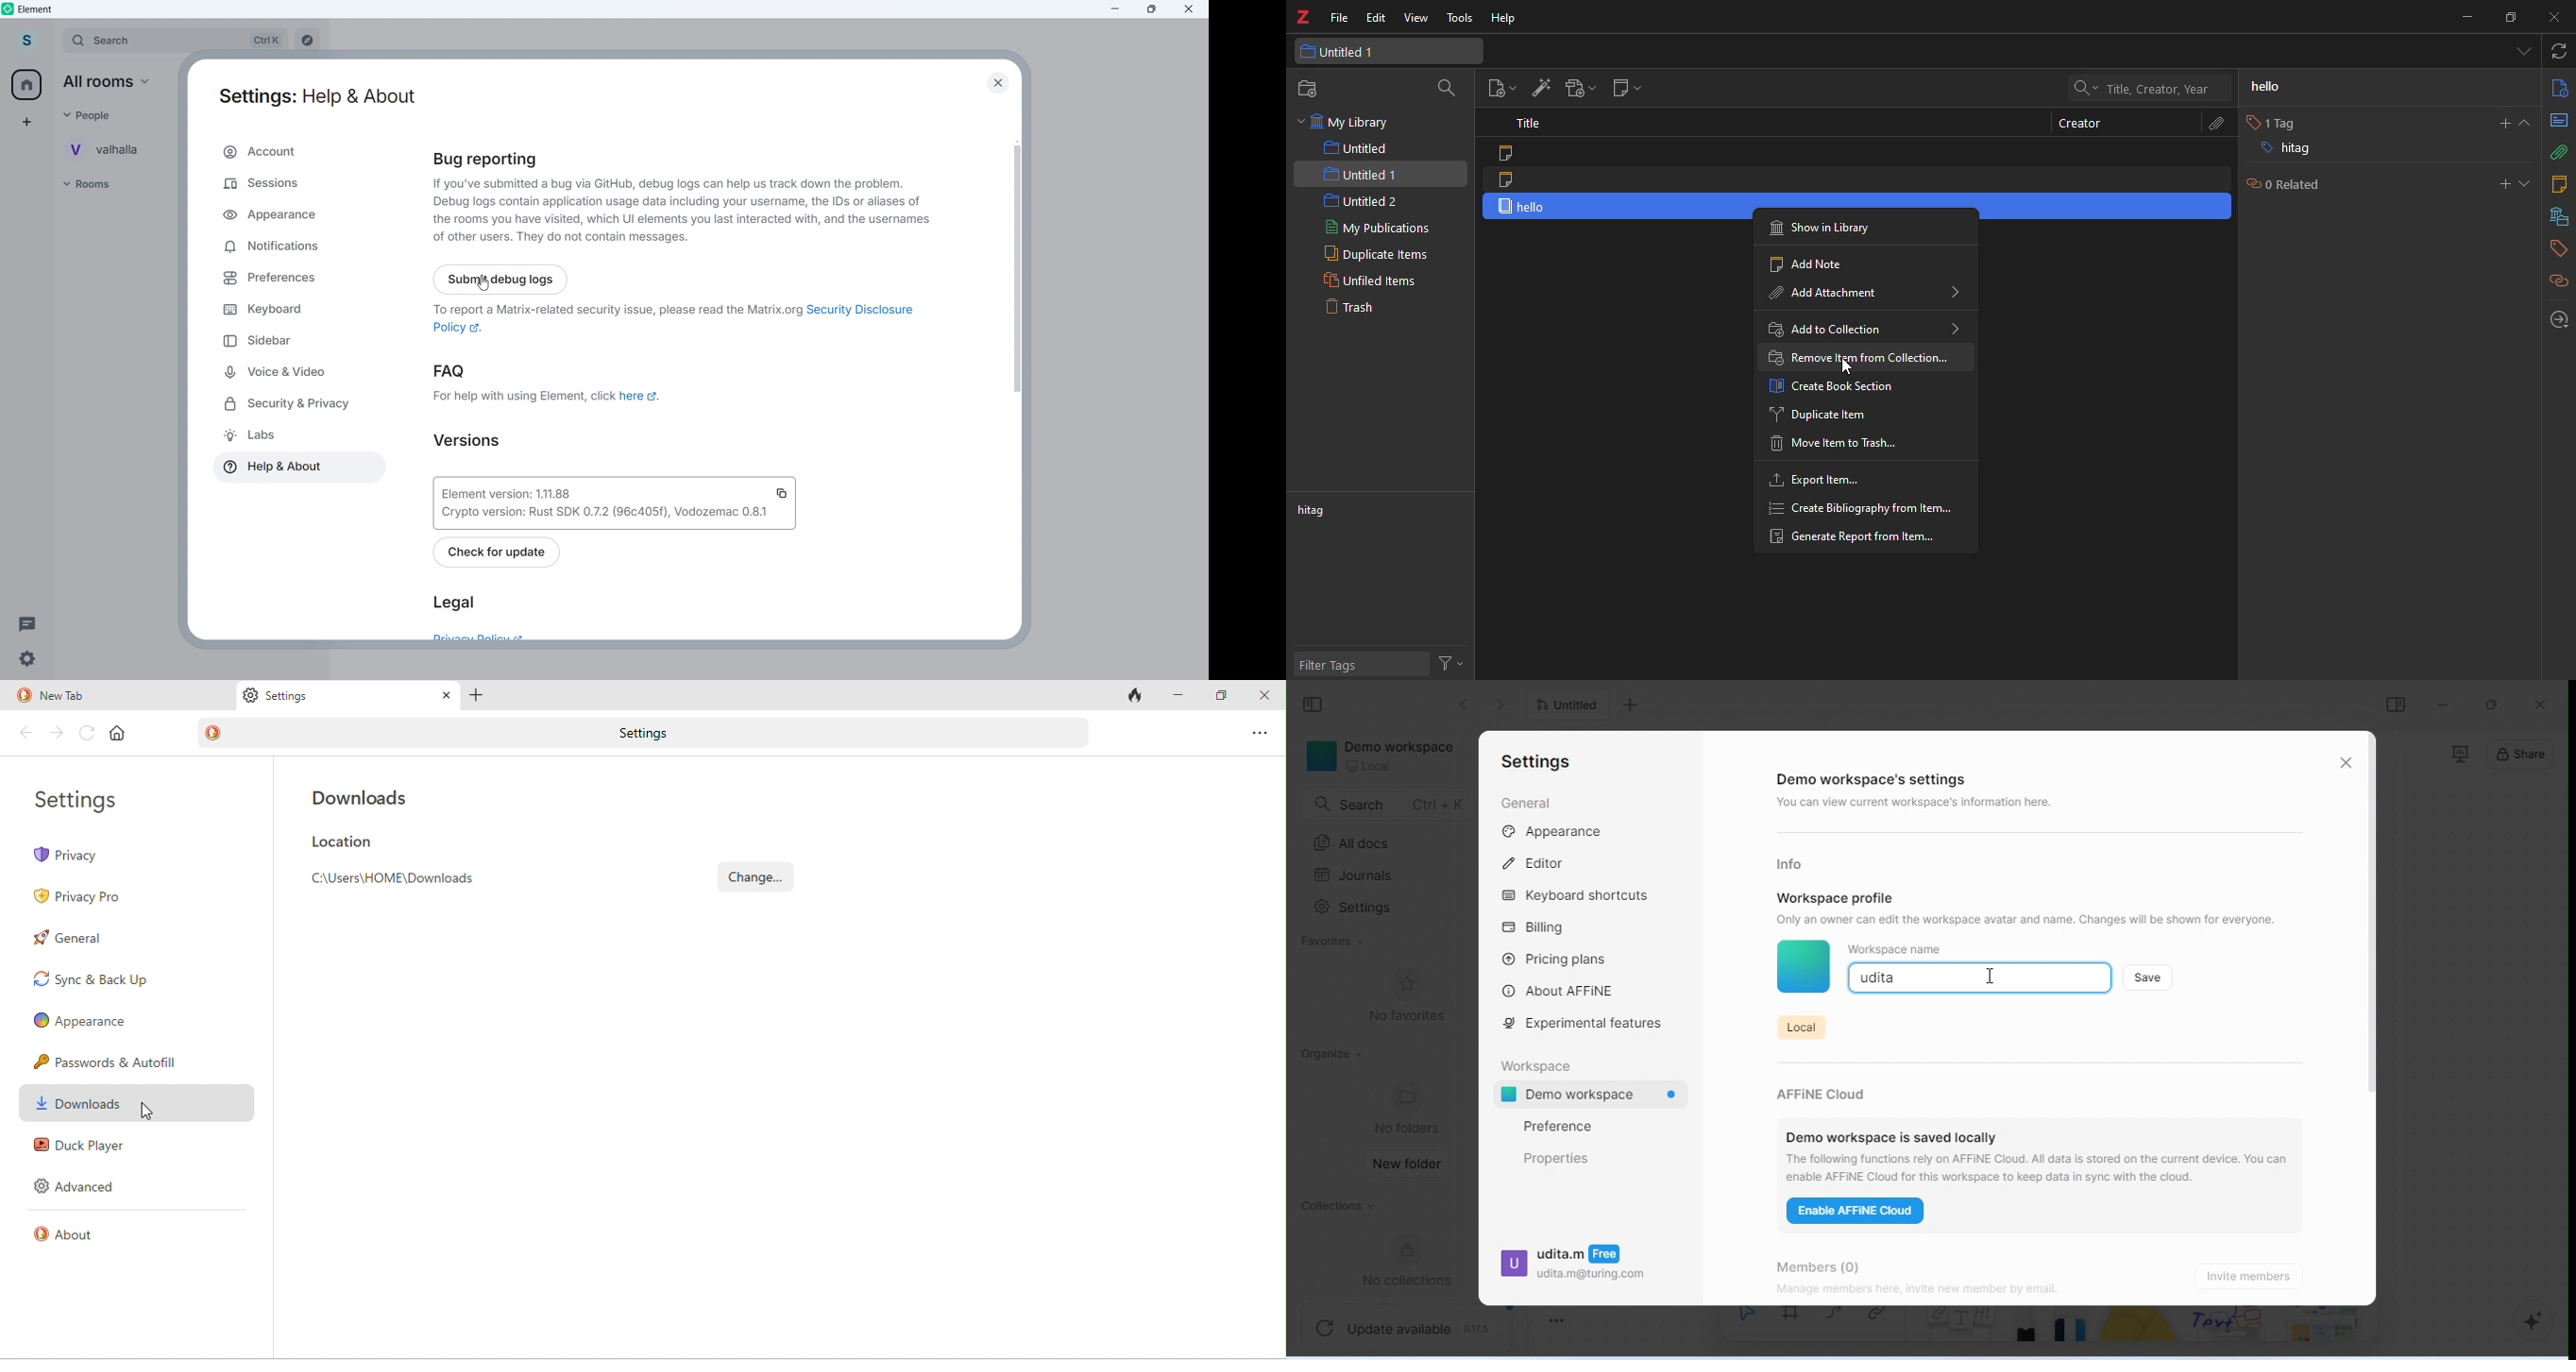  Describe the element at coordinates (1554, 832) in the screenshot. I see `appearance` at that location.